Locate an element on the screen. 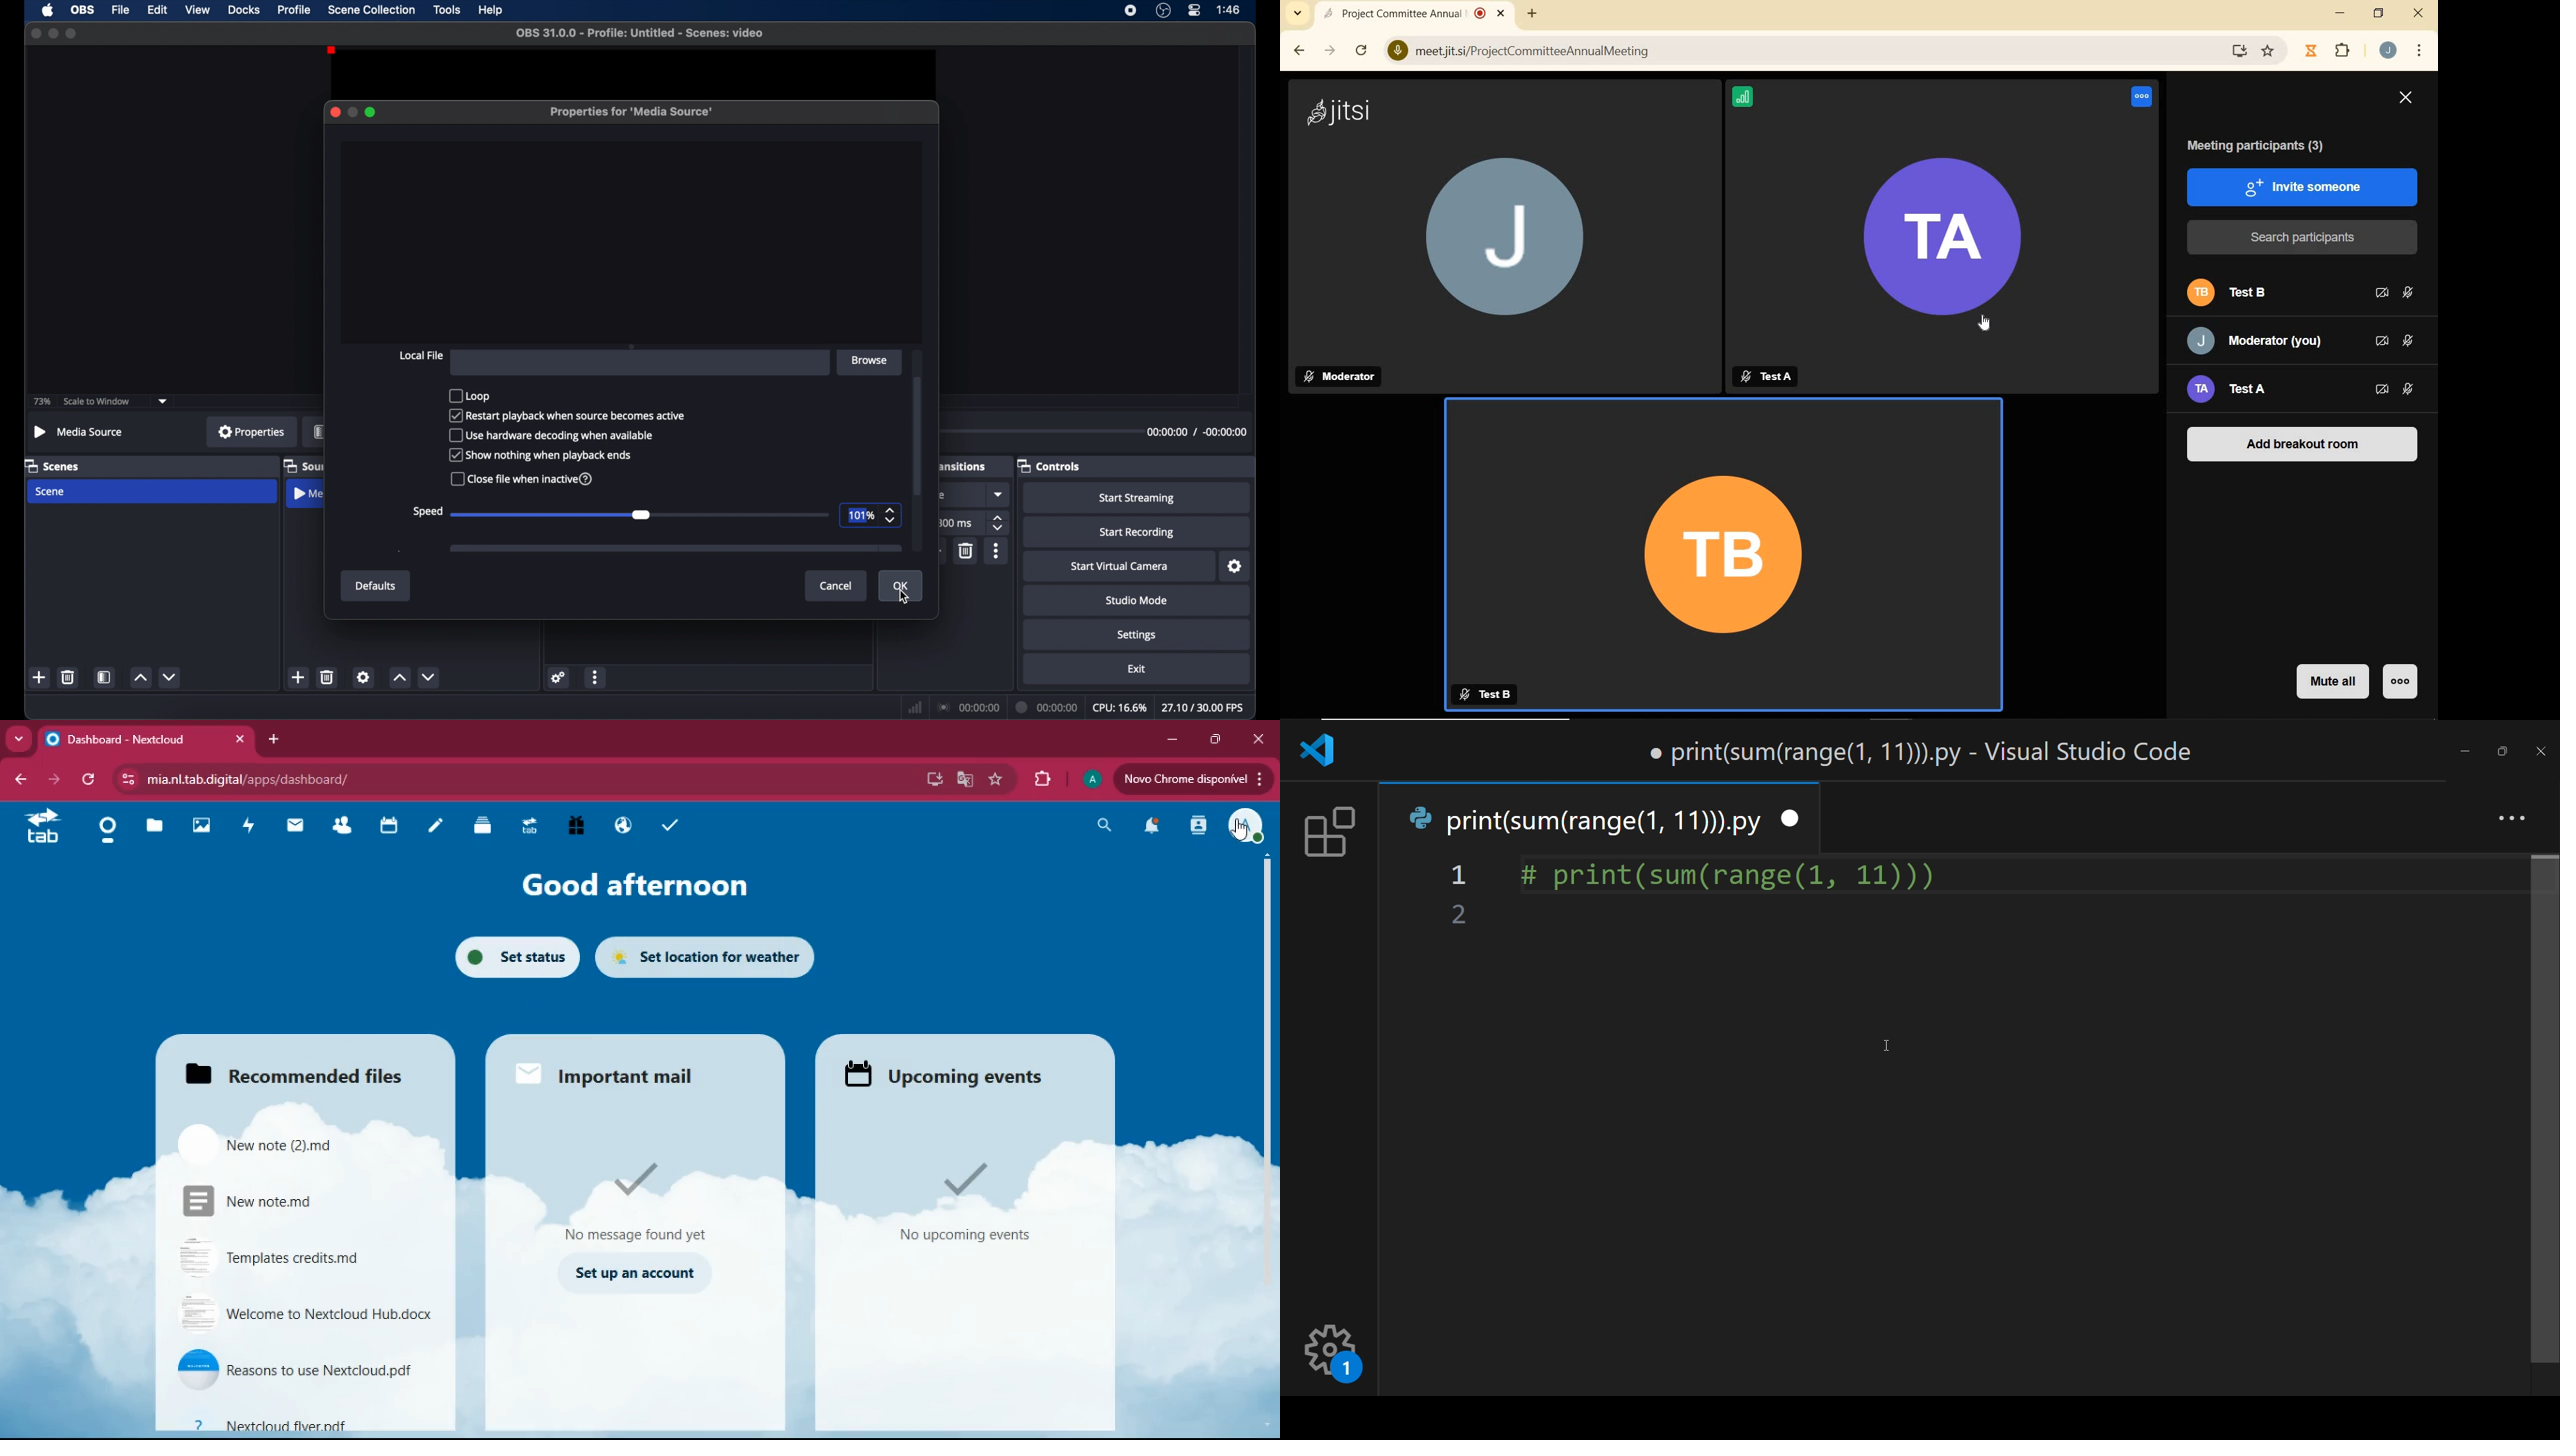  speed is located at coordinates (427, 512).